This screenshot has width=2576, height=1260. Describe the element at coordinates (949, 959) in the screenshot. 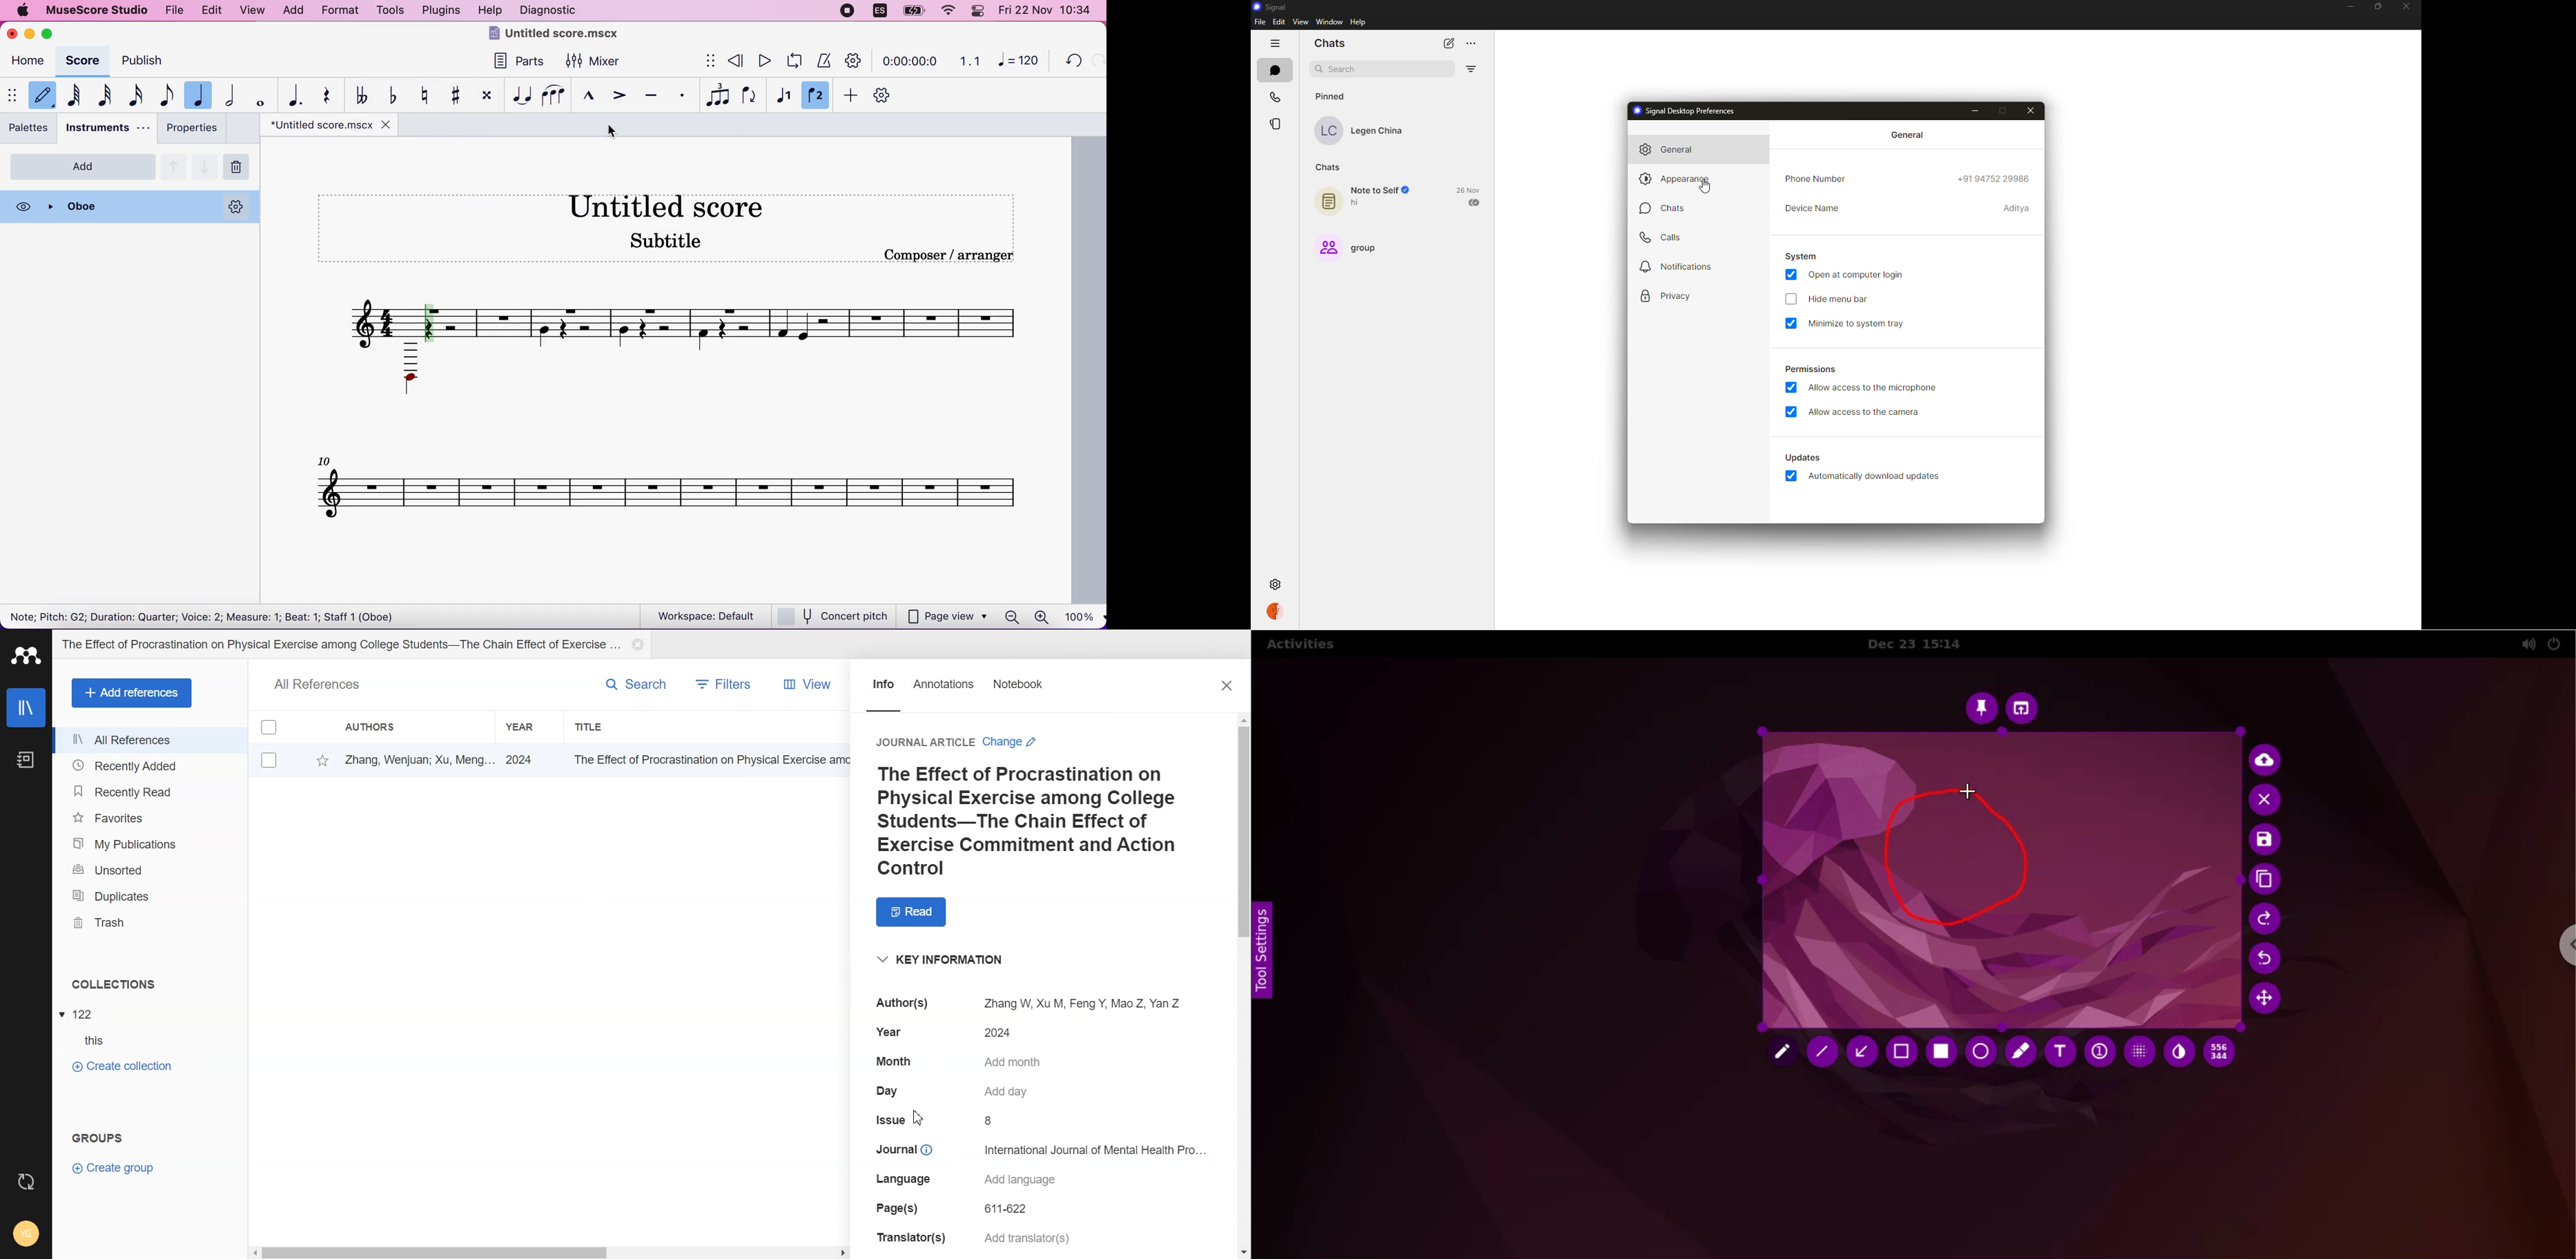

I see `Key Information` at that location.